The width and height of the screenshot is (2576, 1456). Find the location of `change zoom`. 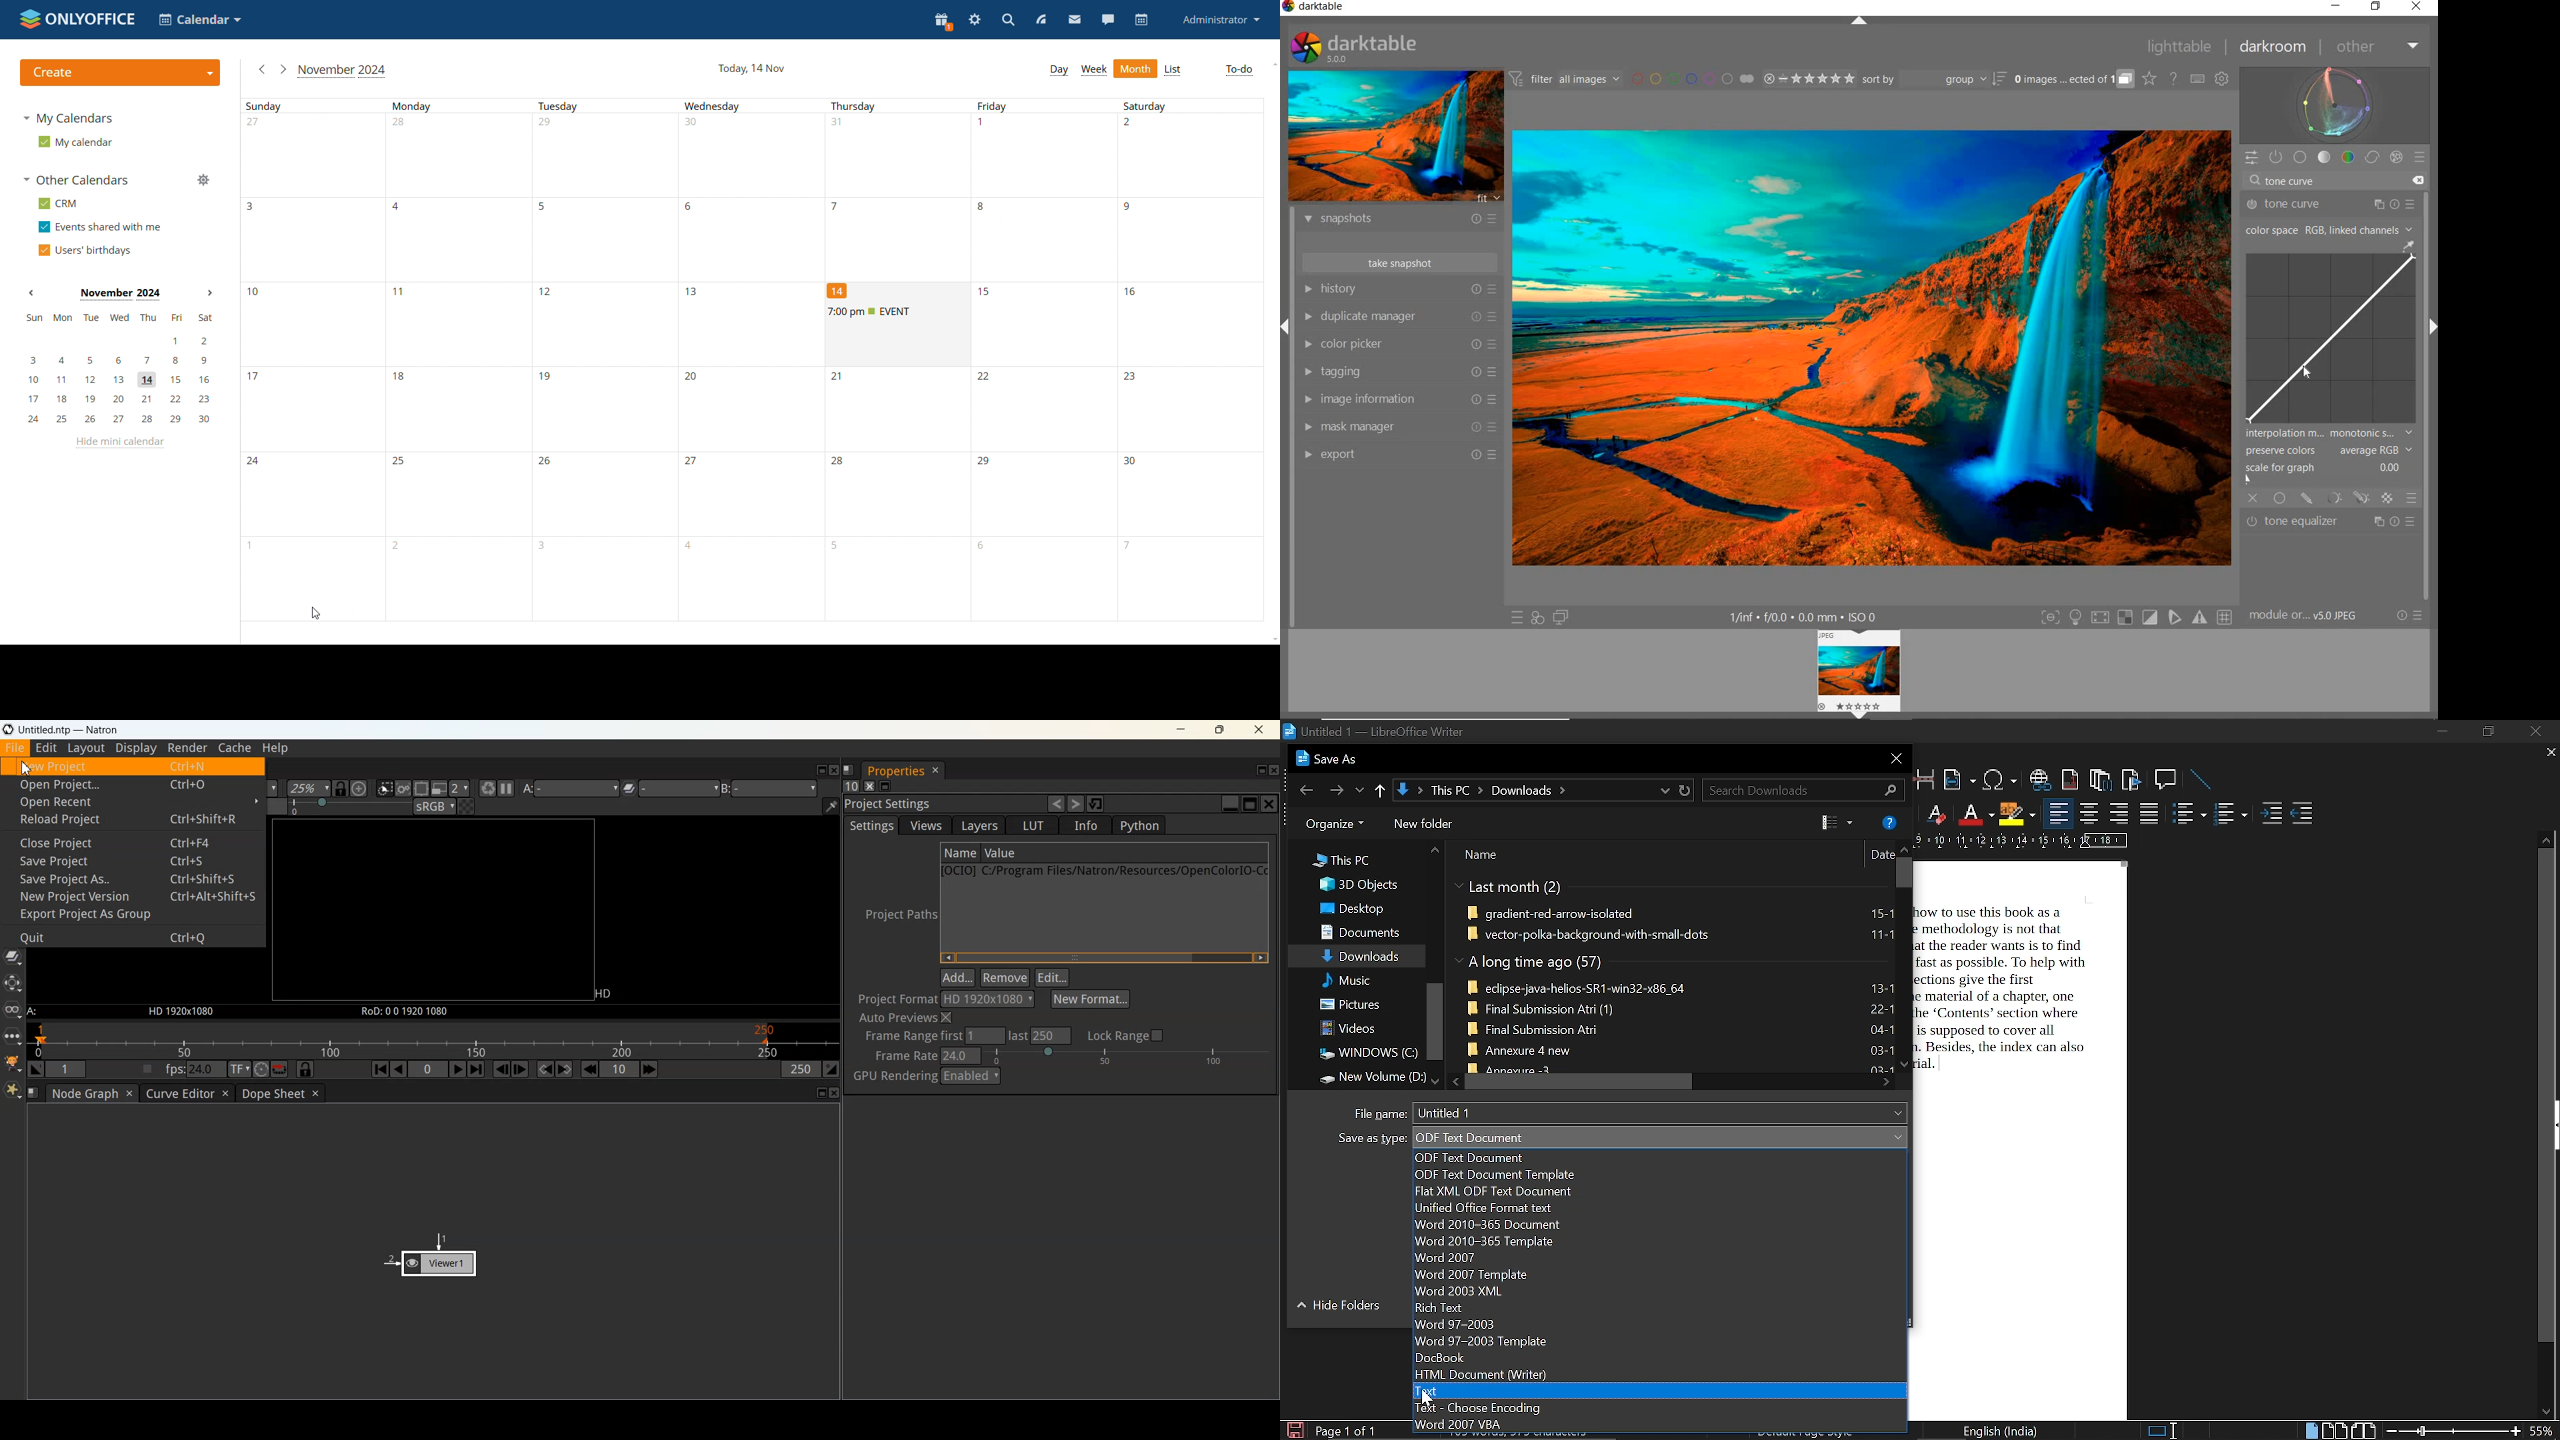

change zoom is located at coordinates (2454, 1432).